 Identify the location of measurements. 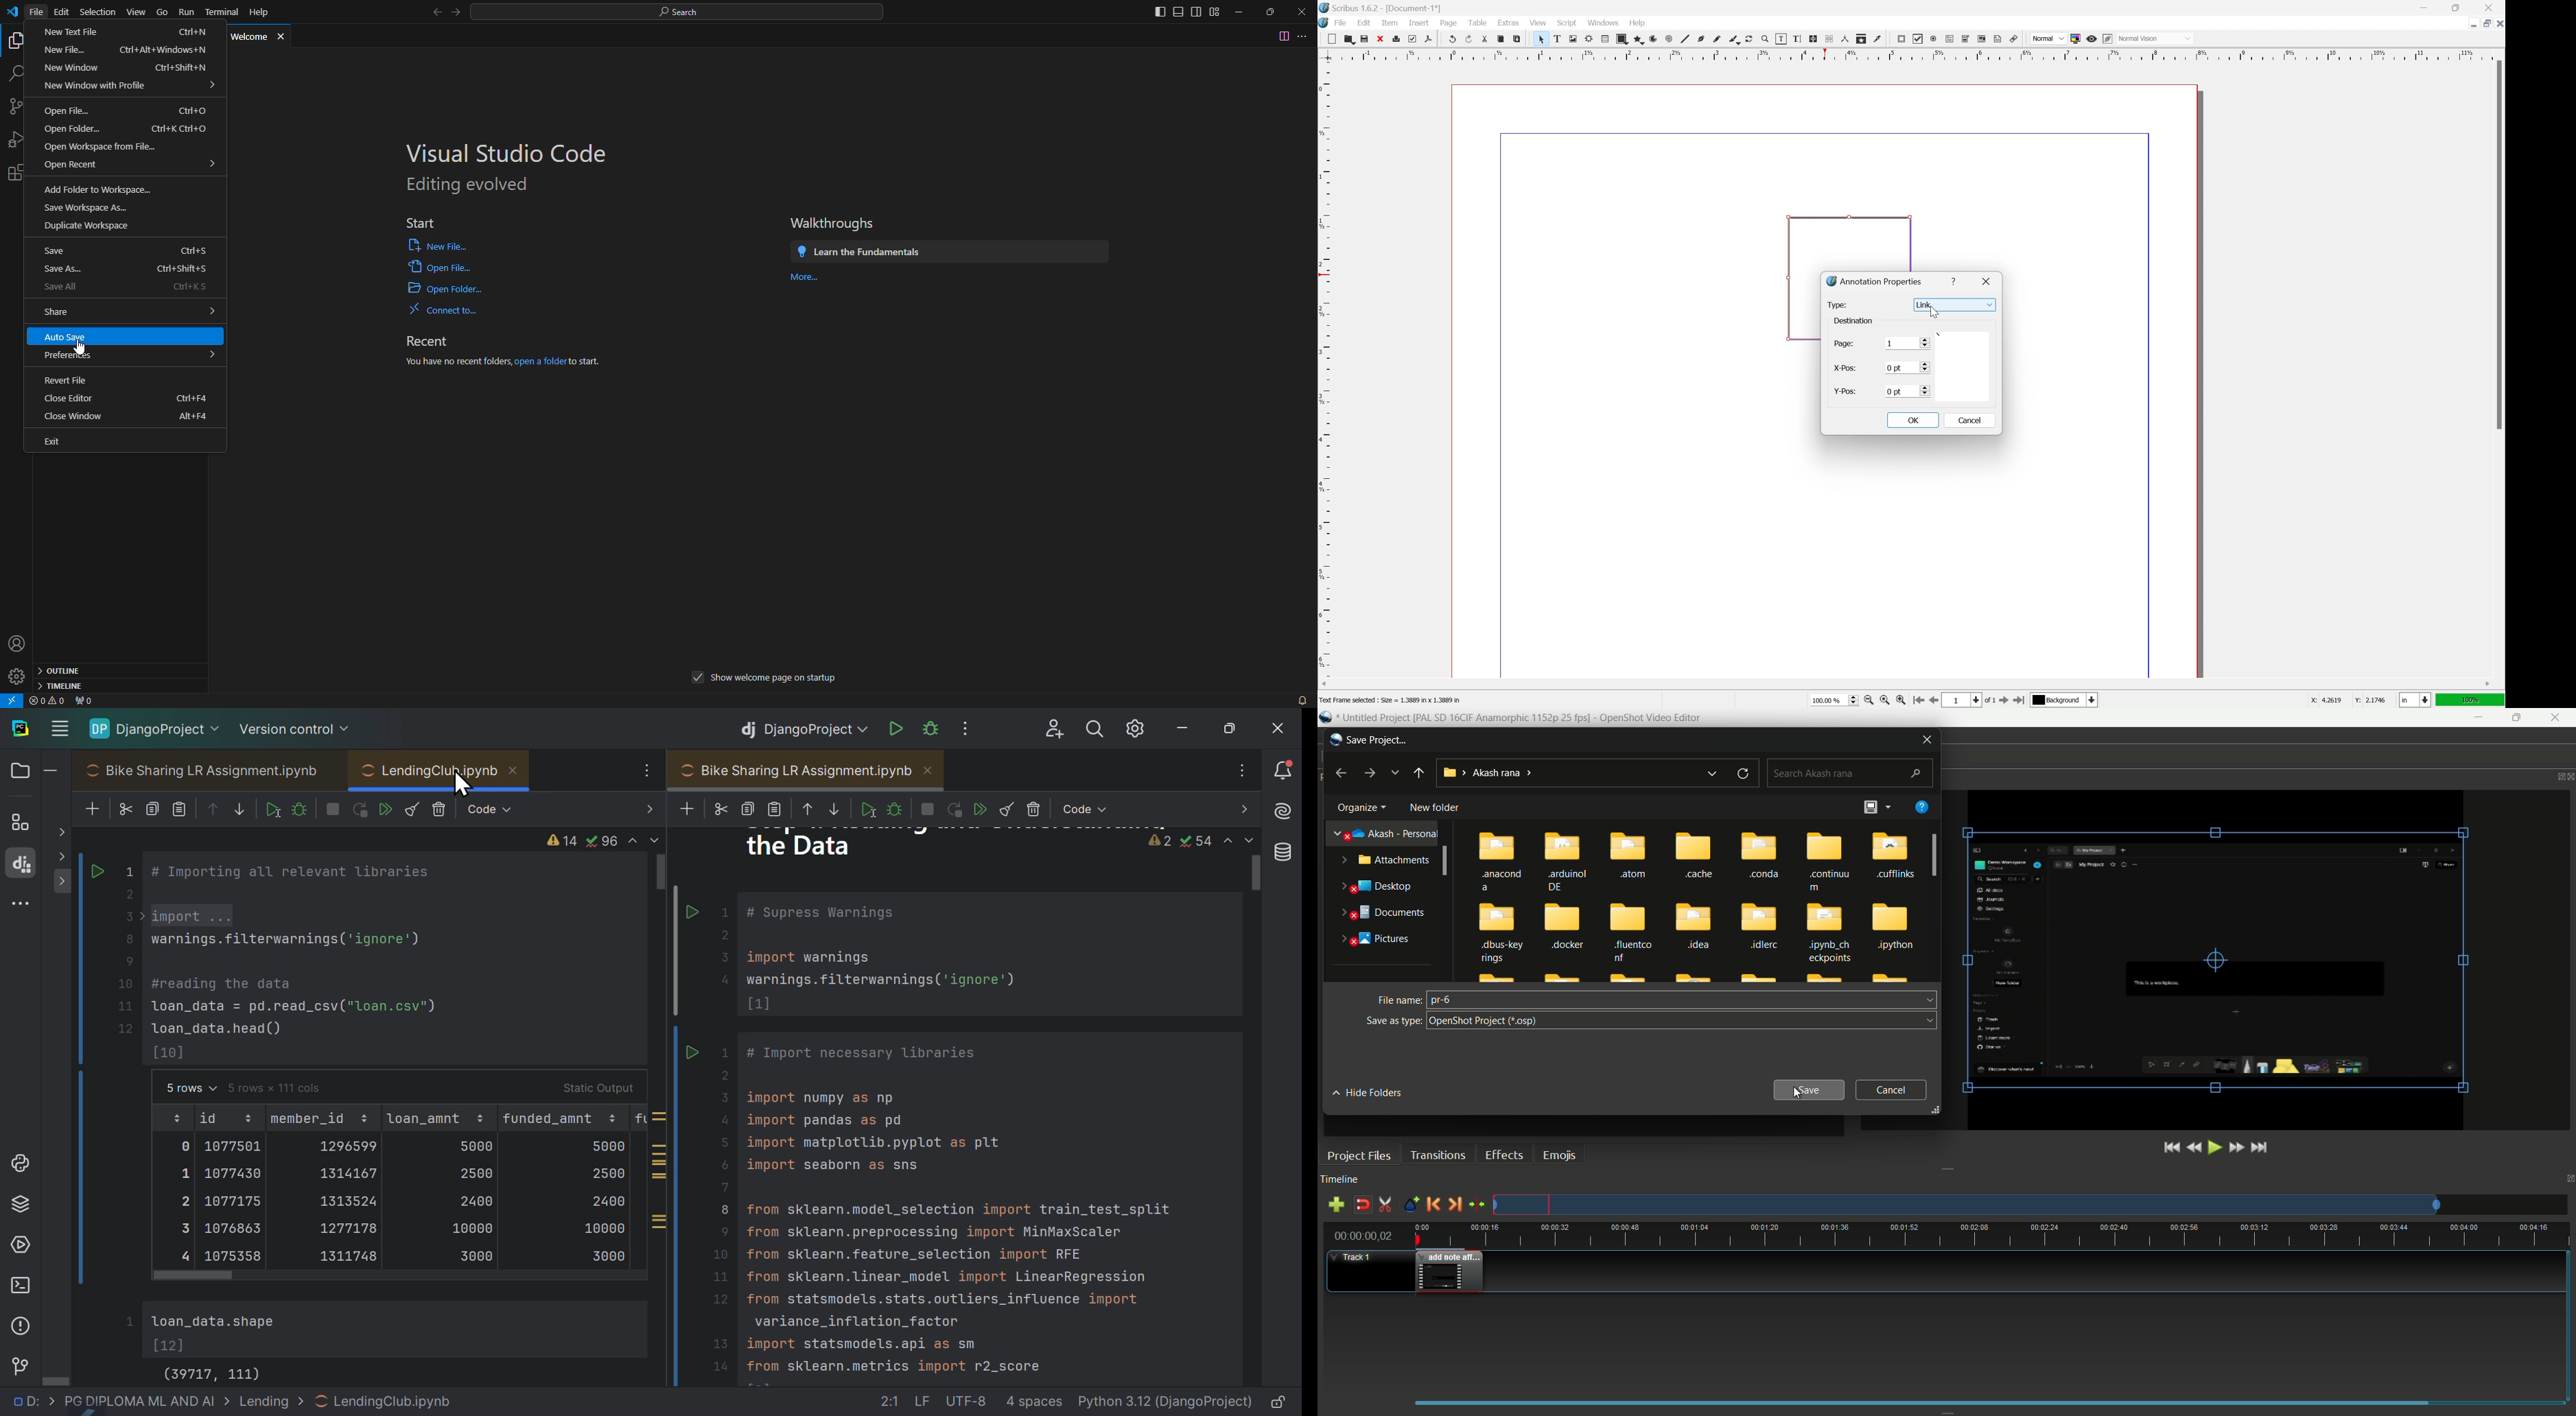
(1845, 39).